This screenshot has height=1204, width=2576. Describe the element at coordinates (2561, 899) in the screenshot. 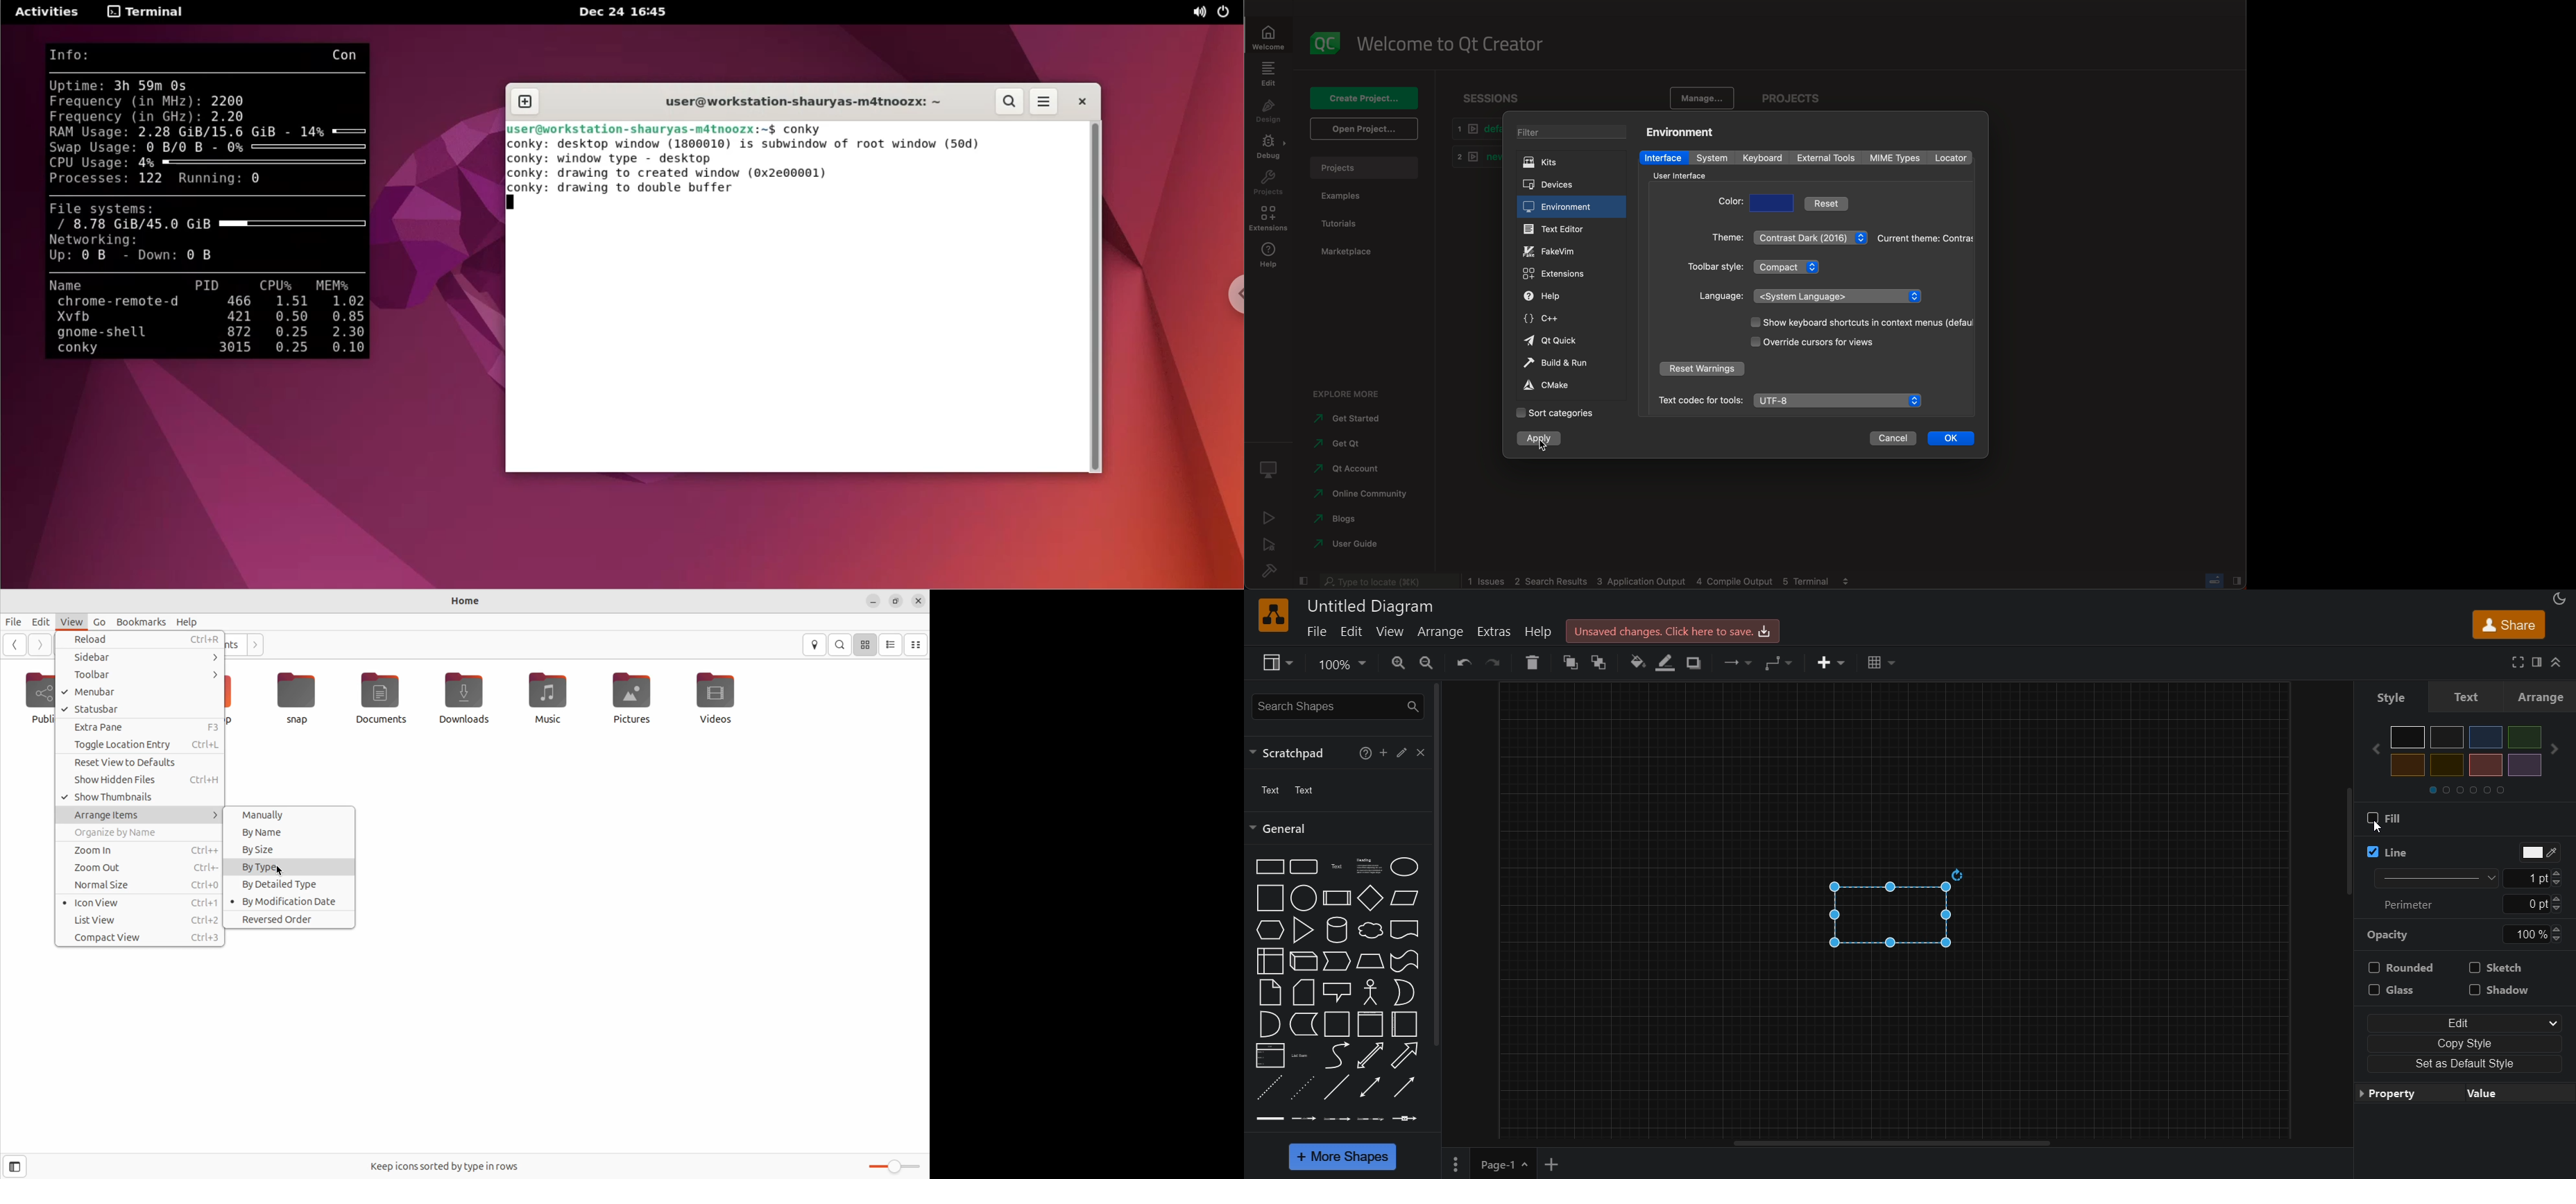

I see `increase perimeter` at that location.